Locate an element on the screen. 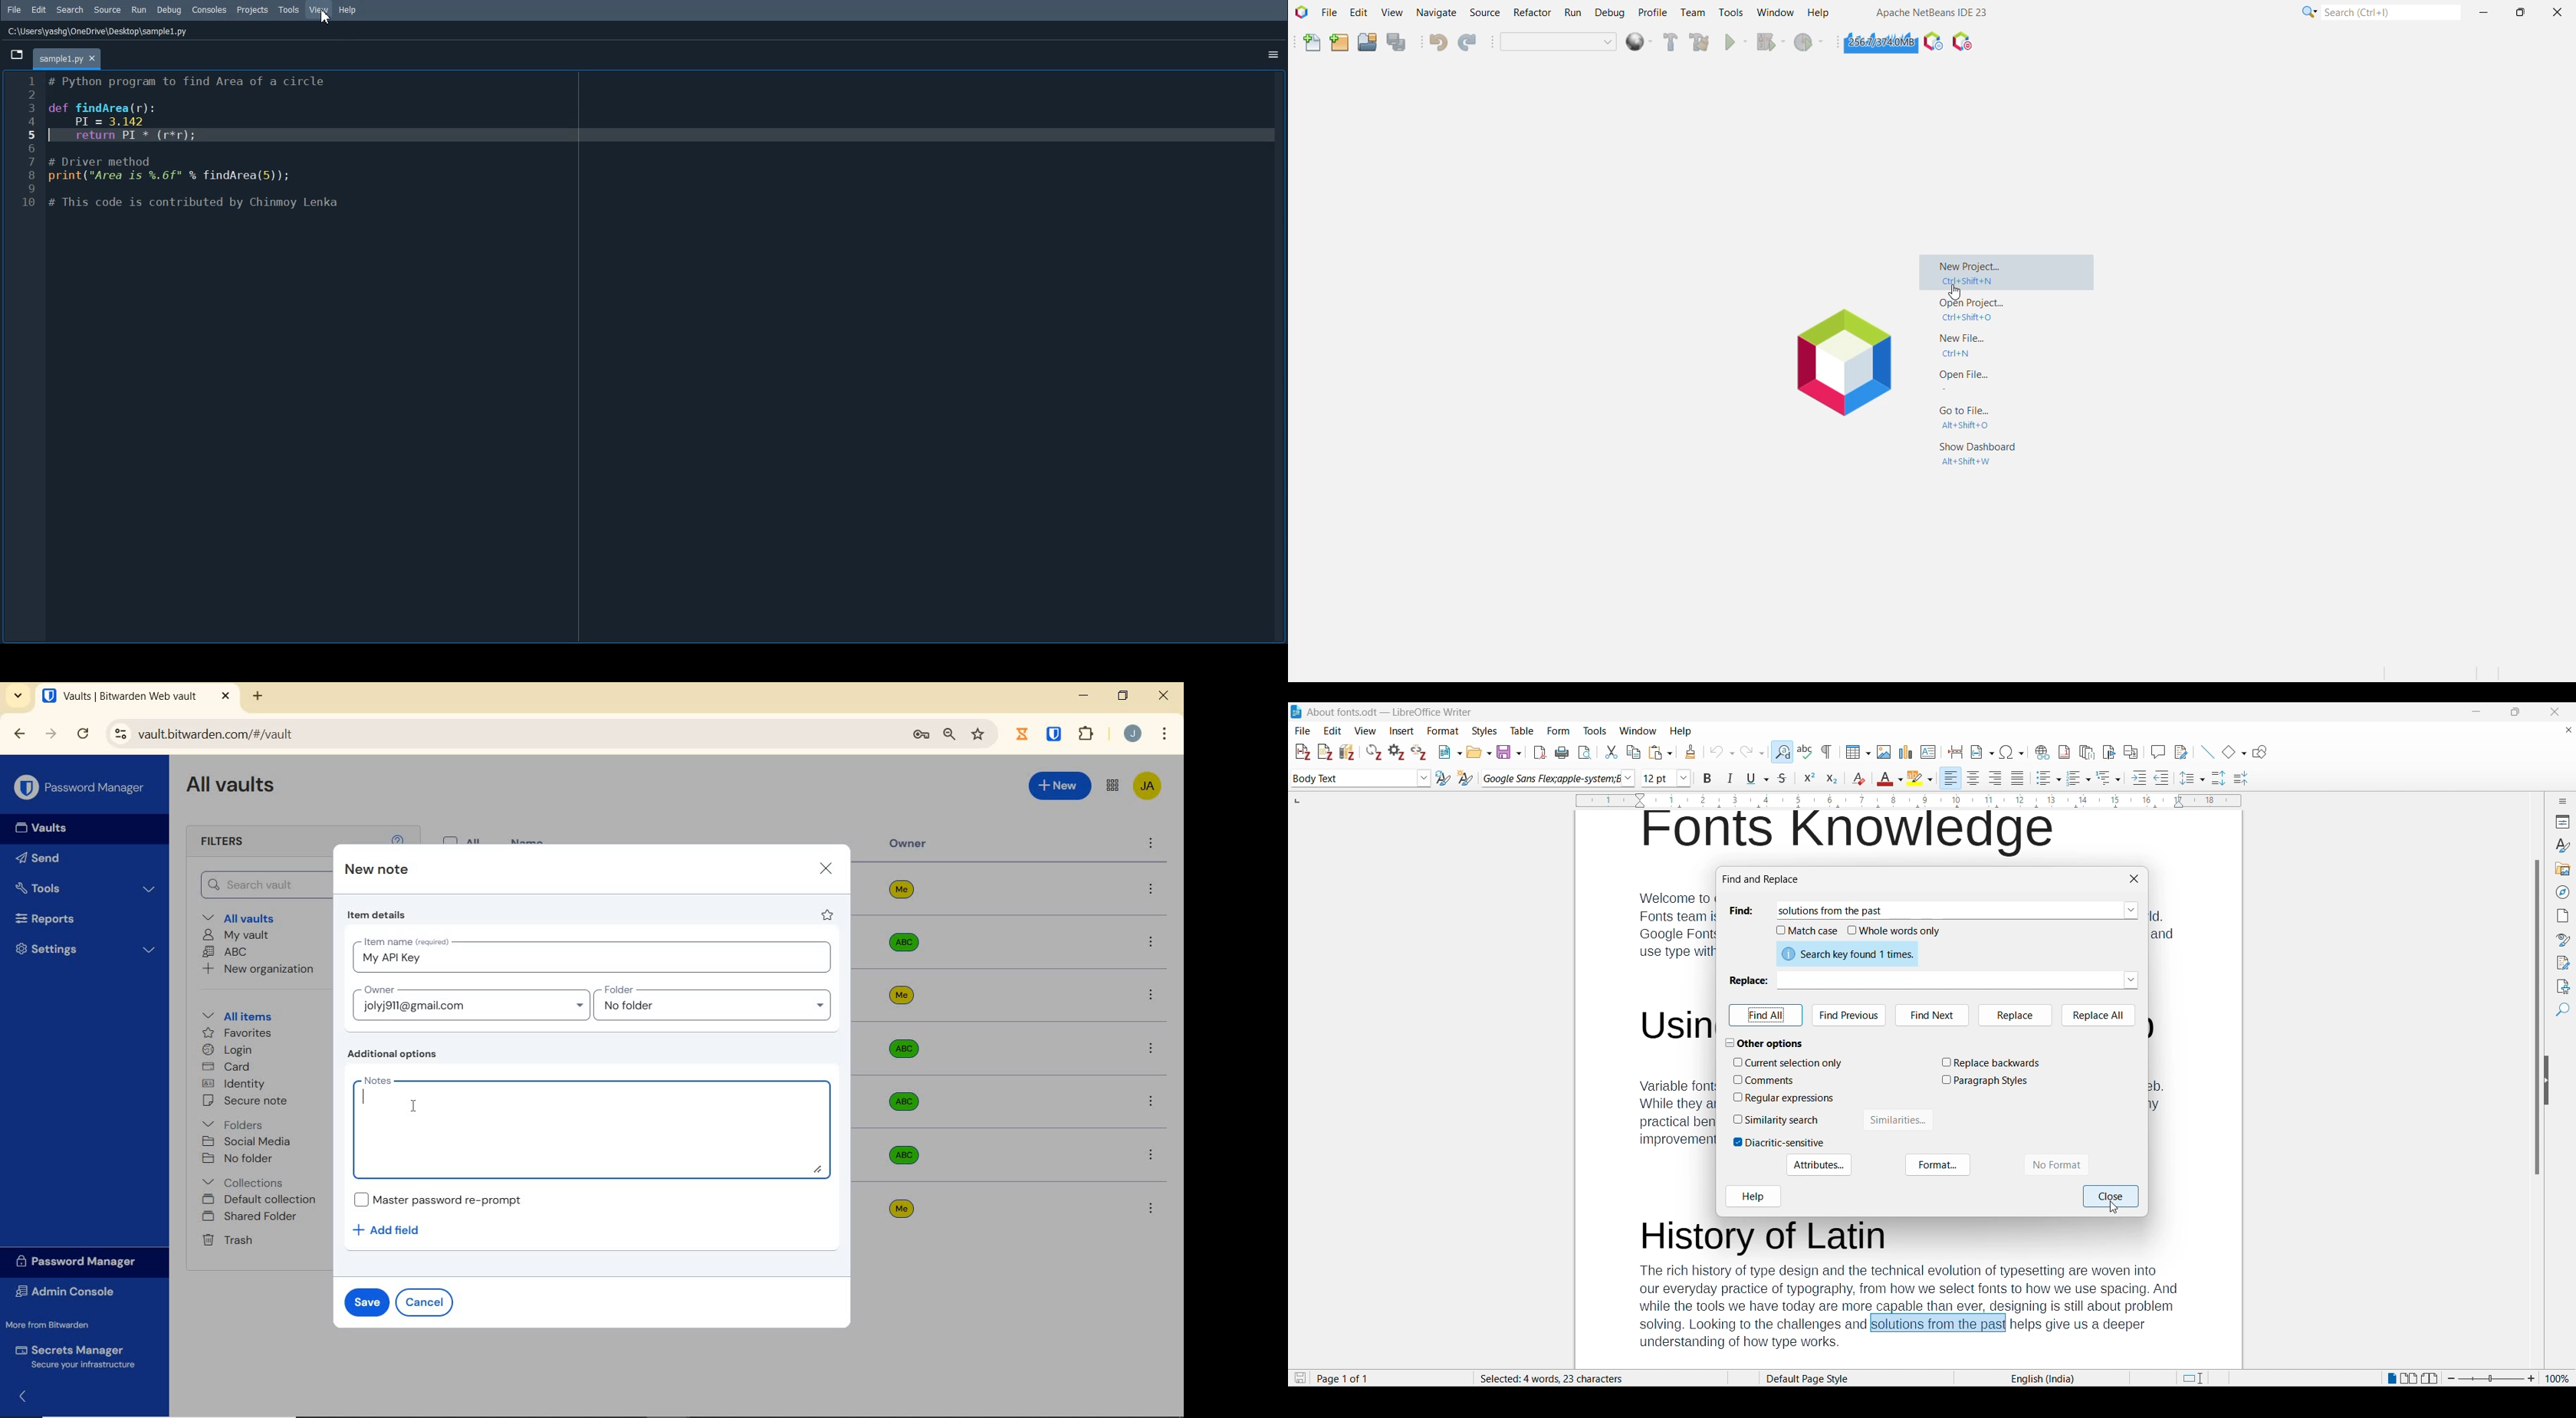 The height and width of the screenshot is (1428, 2576). Toggle for Similarity search is located at coordinates (1778, 1120).